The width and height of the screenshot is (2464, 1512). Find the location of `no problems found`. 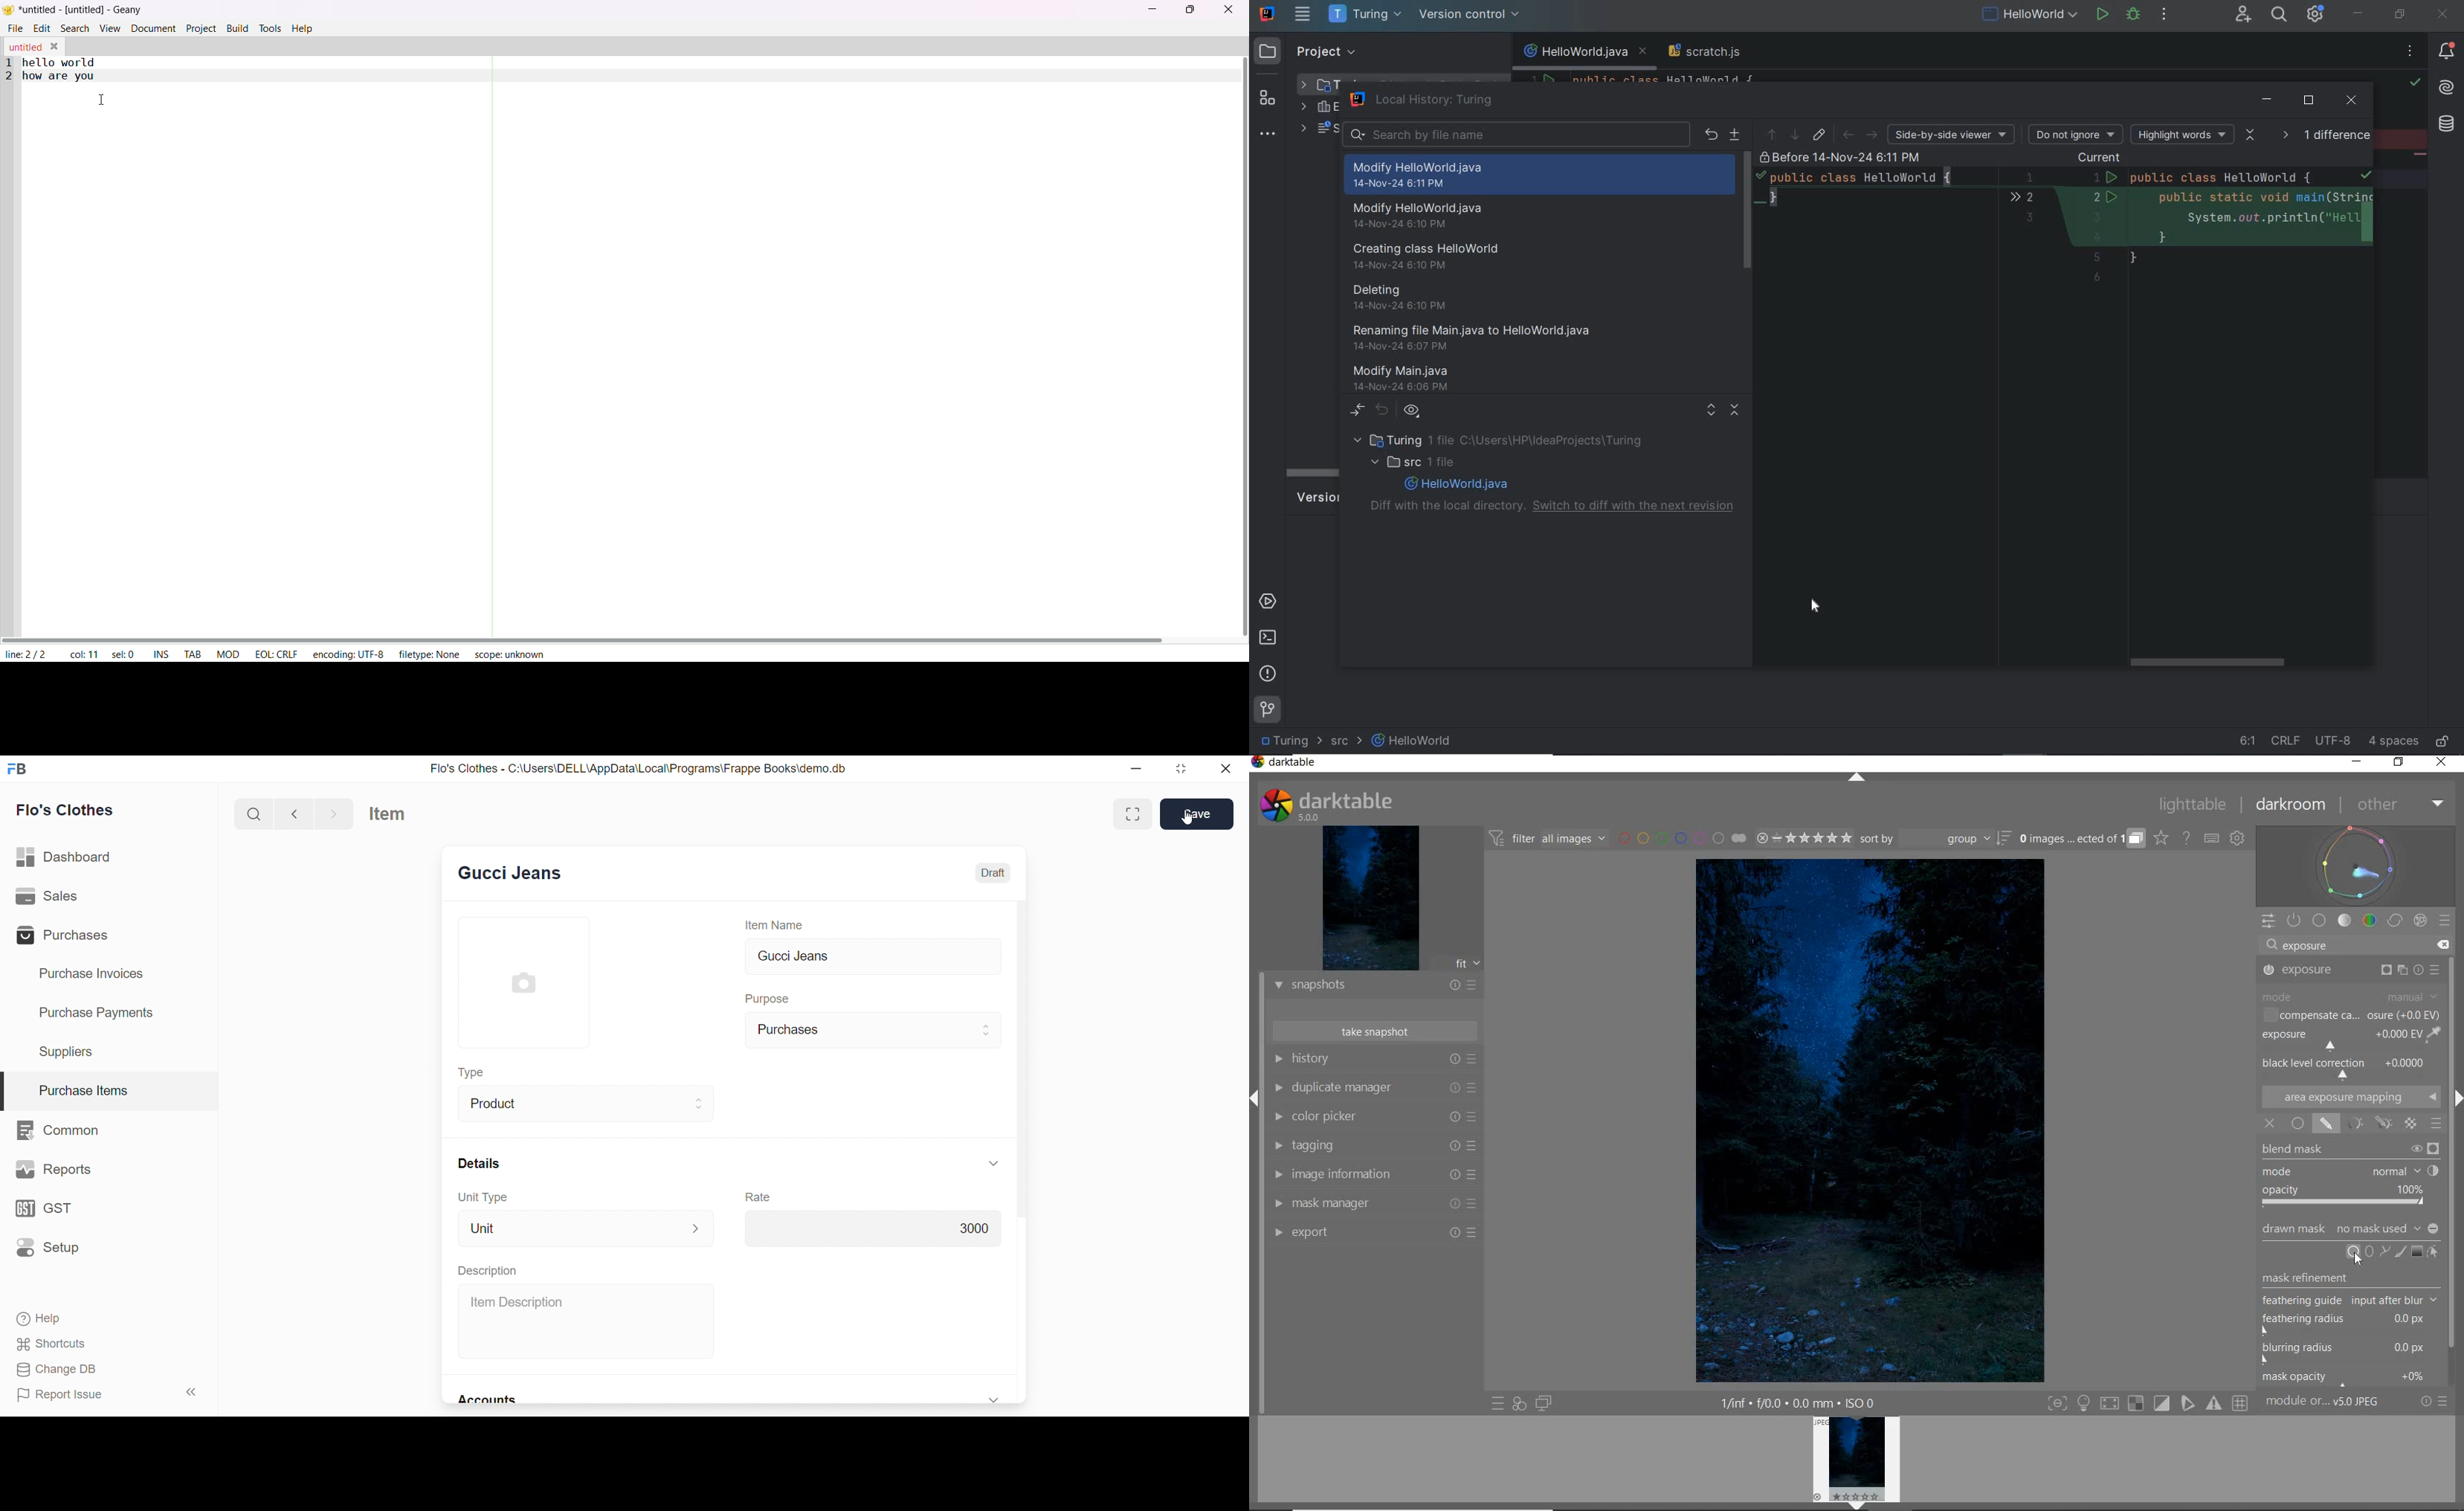

no problems found is located at coordinates (2411, 53).